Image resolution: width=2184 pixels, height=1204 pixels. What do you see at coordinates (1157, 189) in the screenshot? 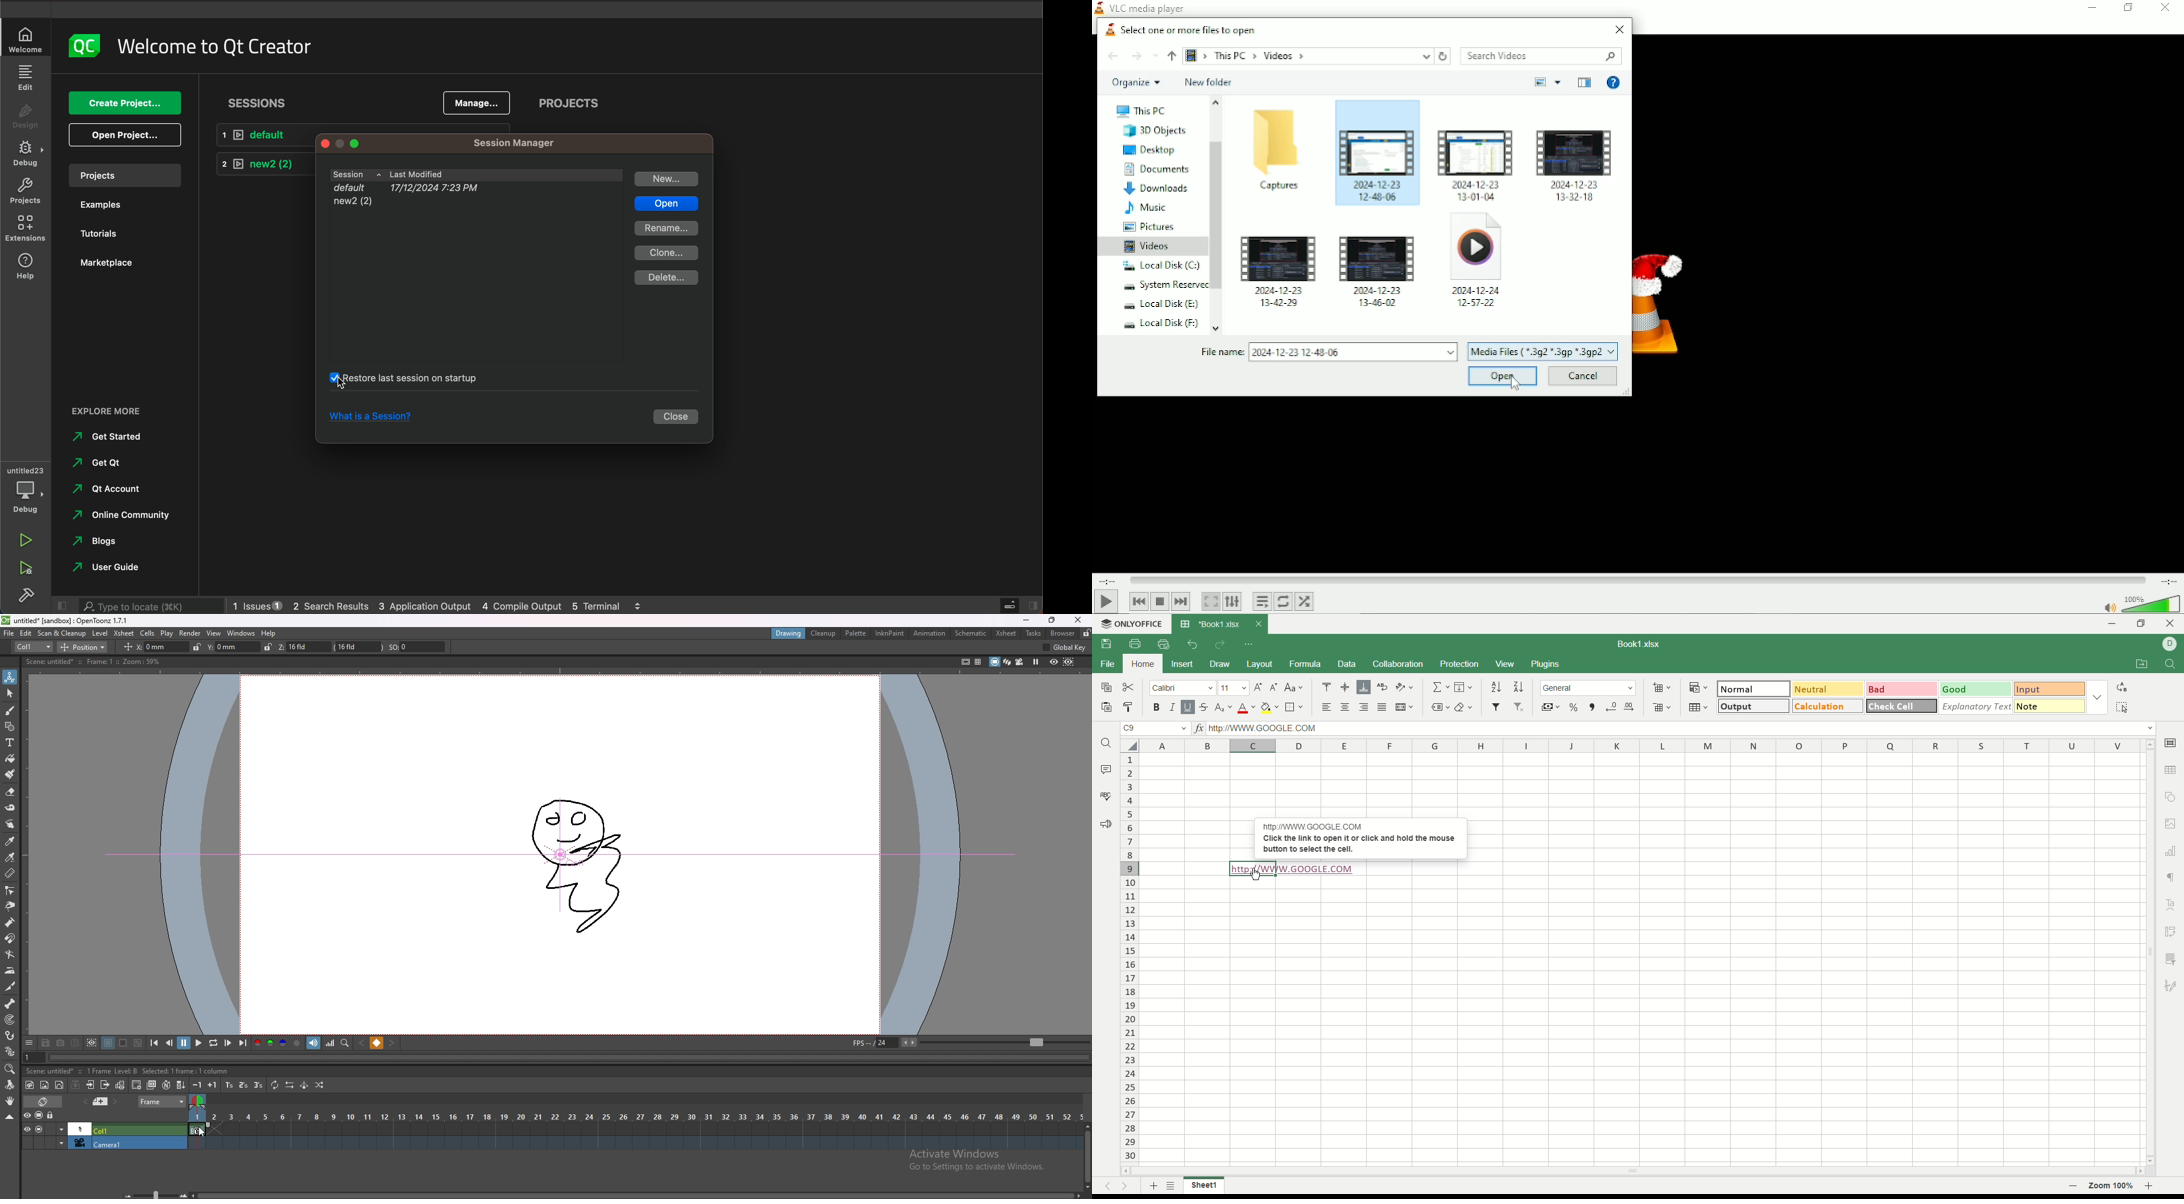
I see `Downloads` at bounding box center [1157, 189].